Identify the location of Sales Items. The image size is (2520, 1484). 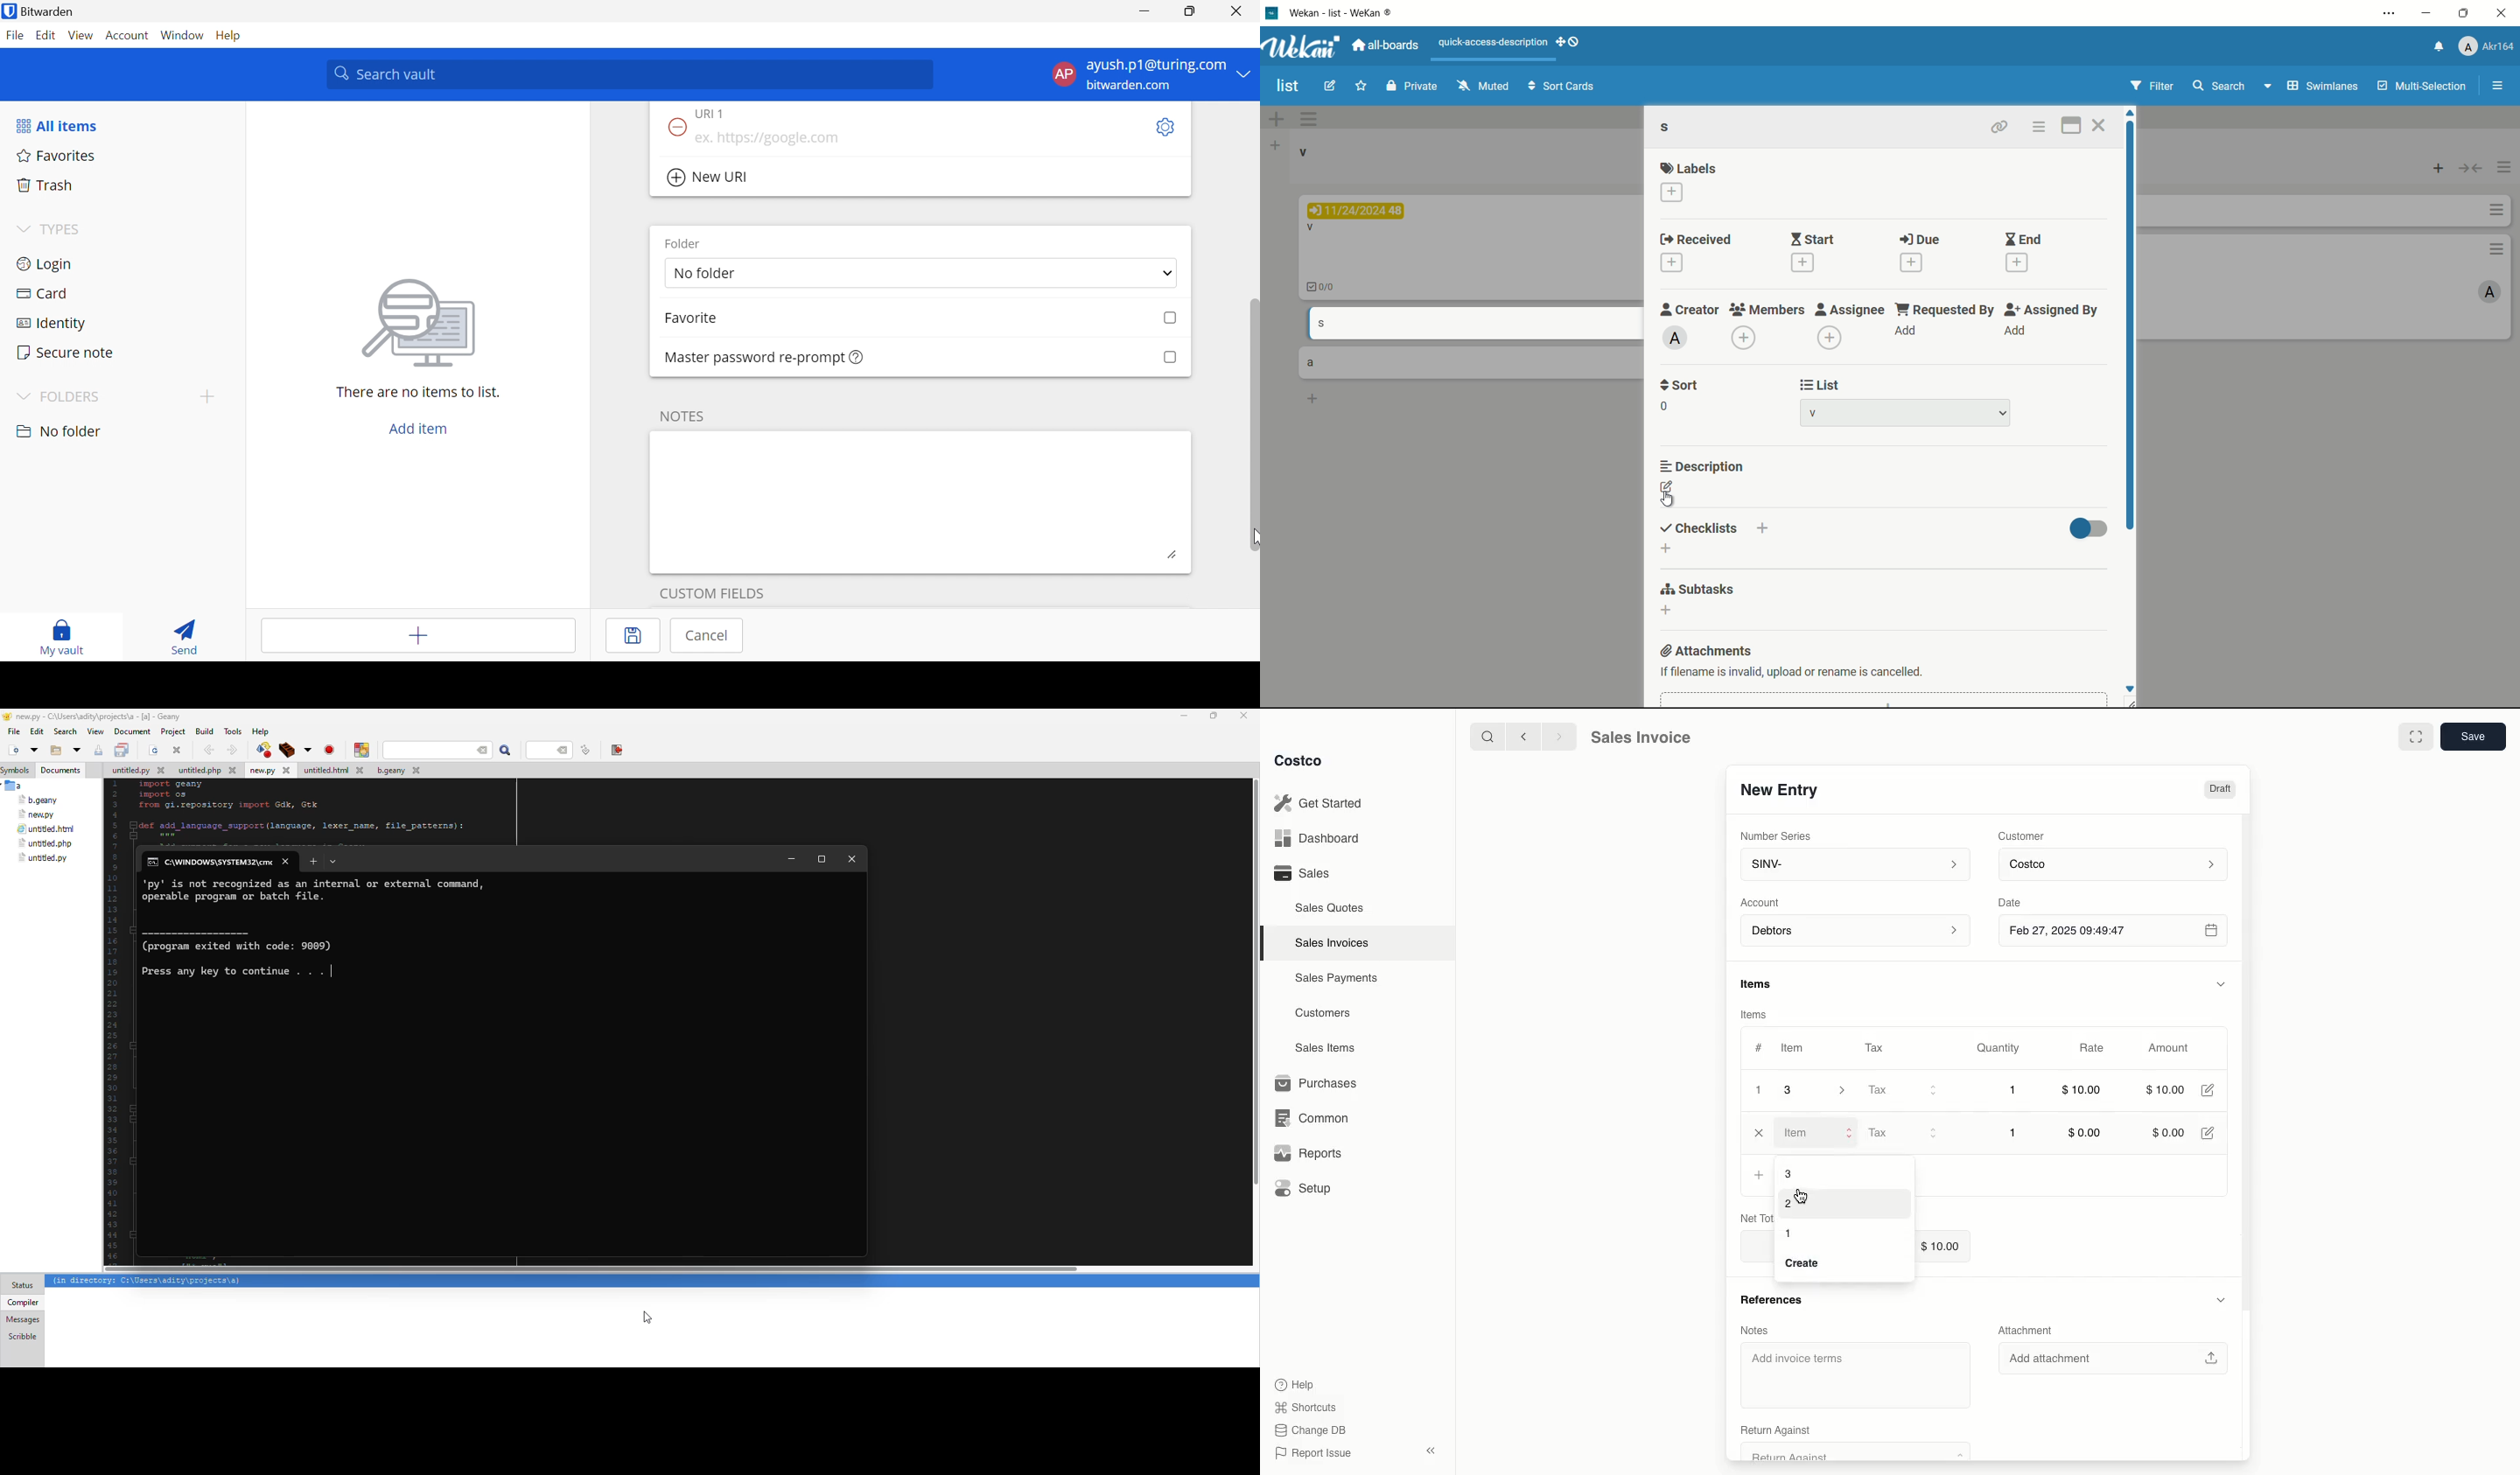
(1327, 1046).